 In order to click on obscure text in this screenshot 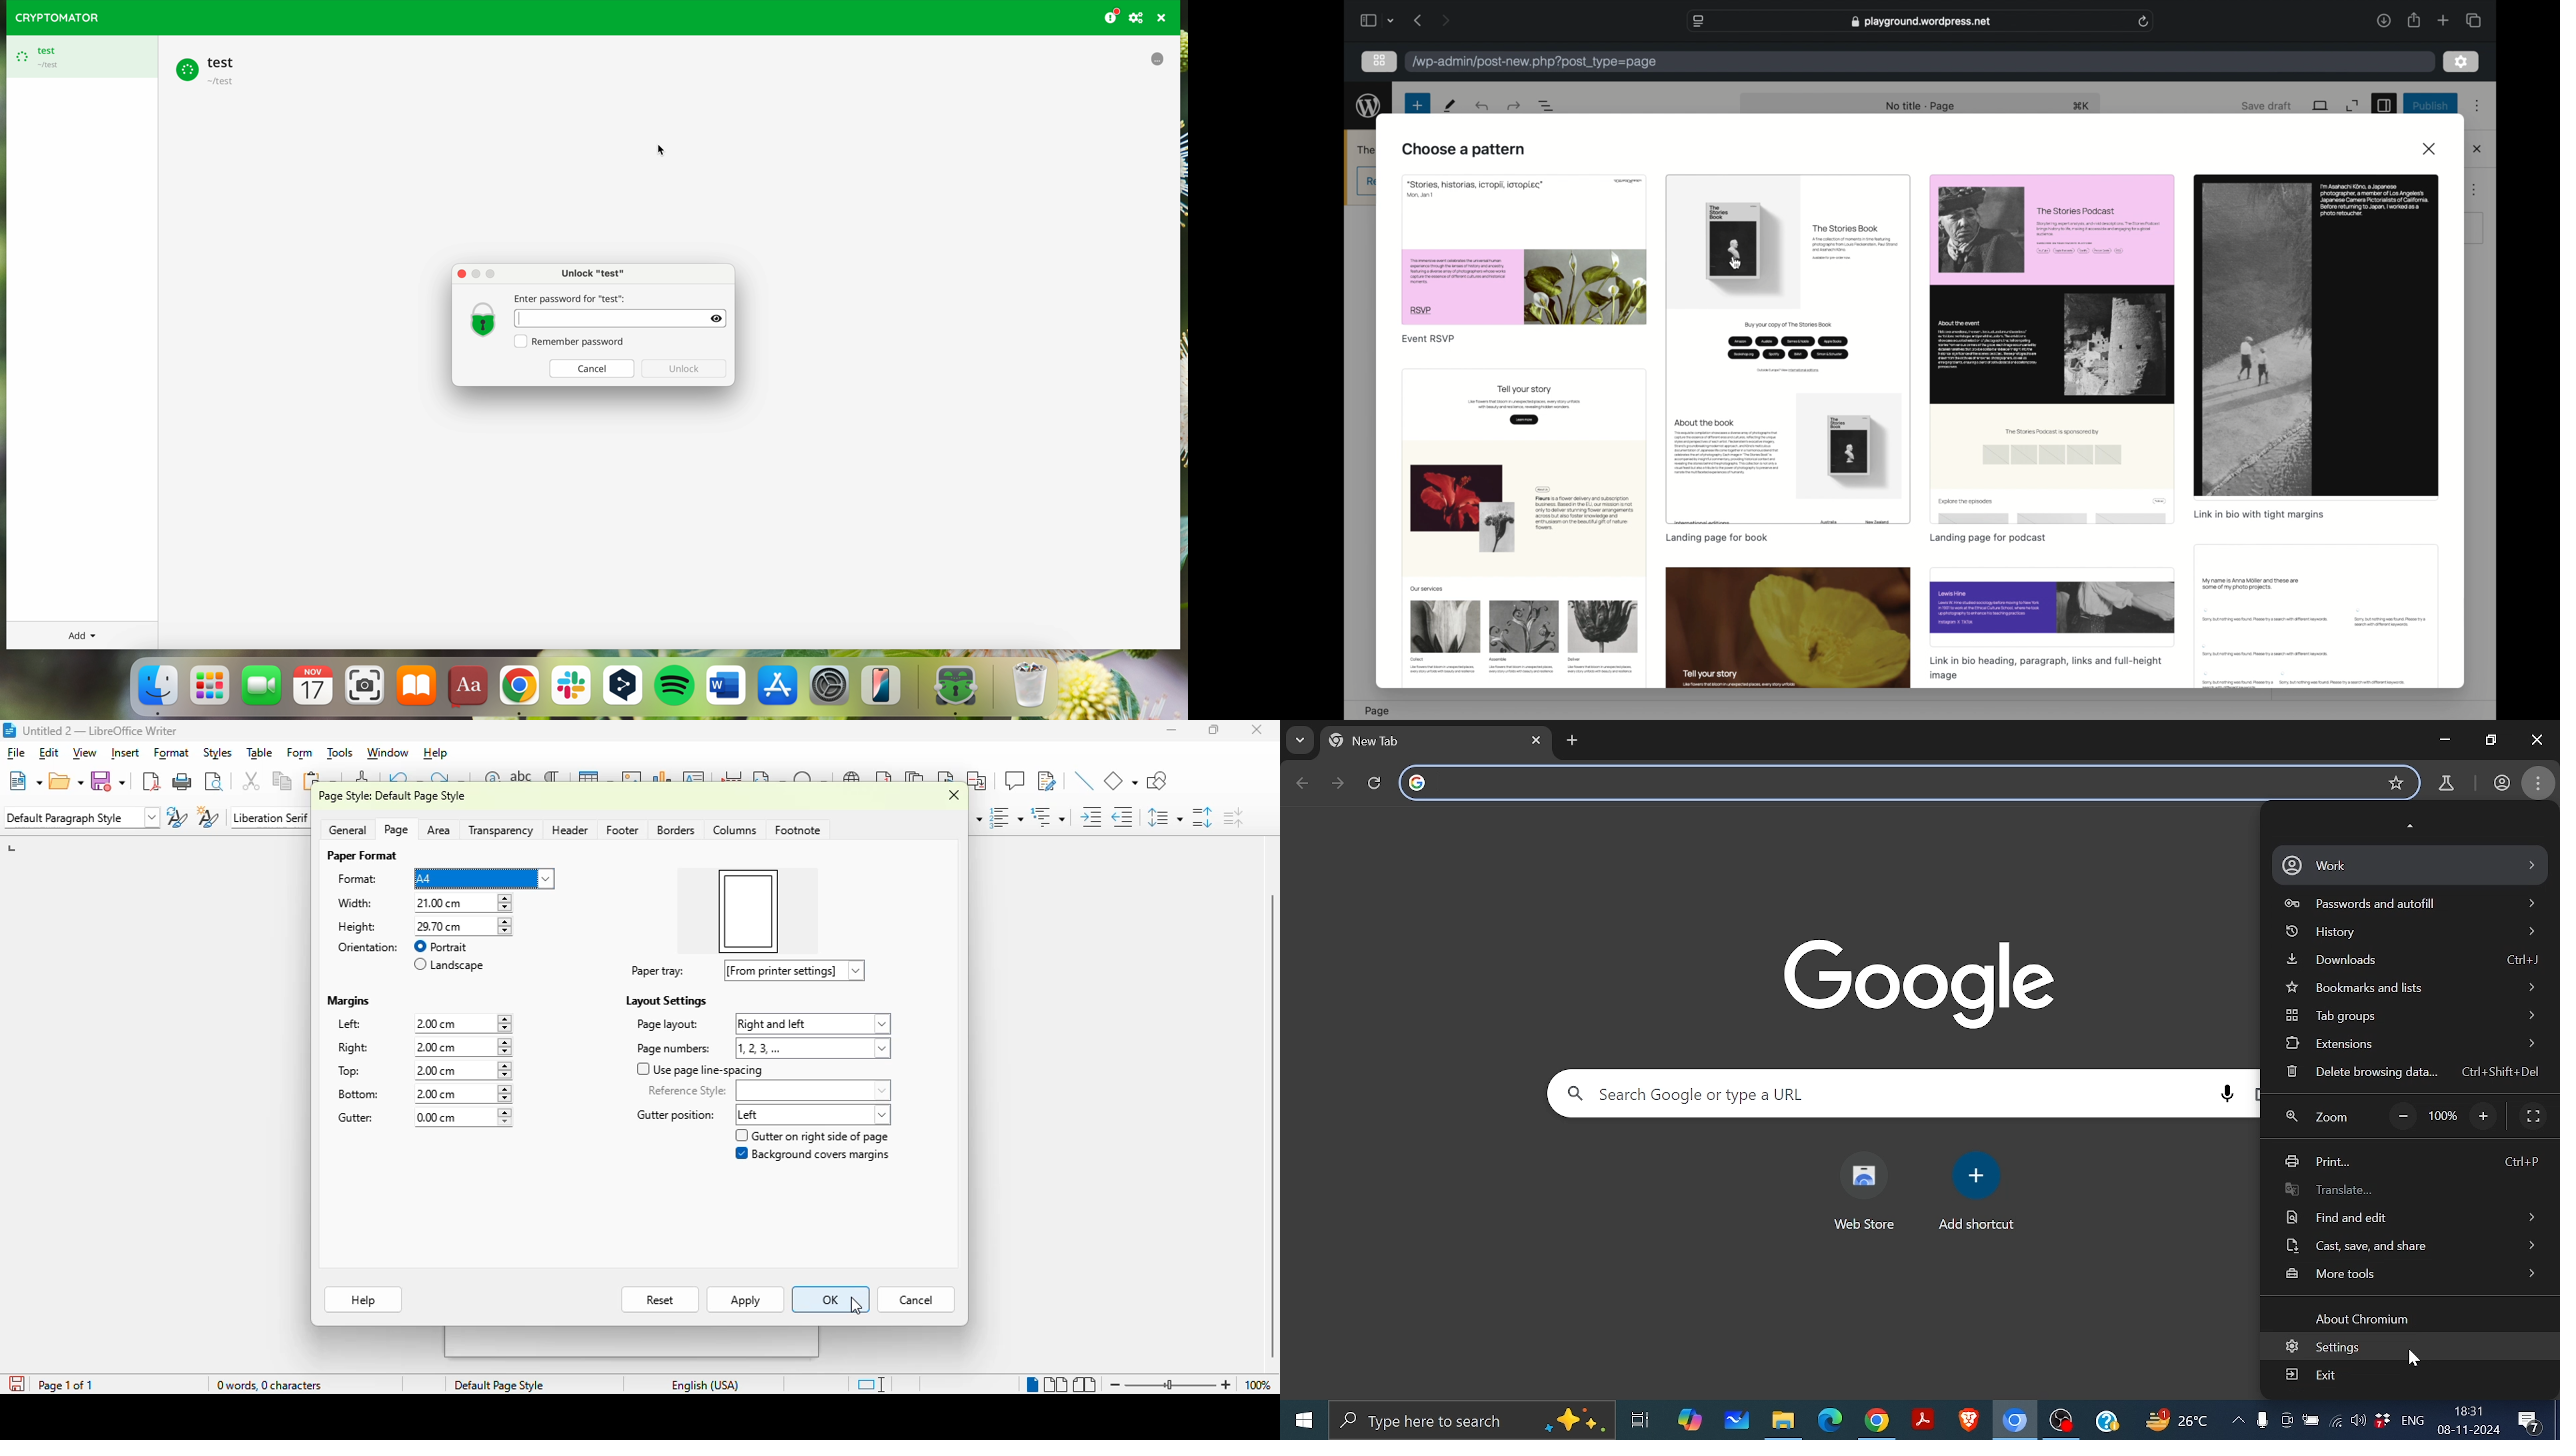, I will do `click(1369, 149)`.